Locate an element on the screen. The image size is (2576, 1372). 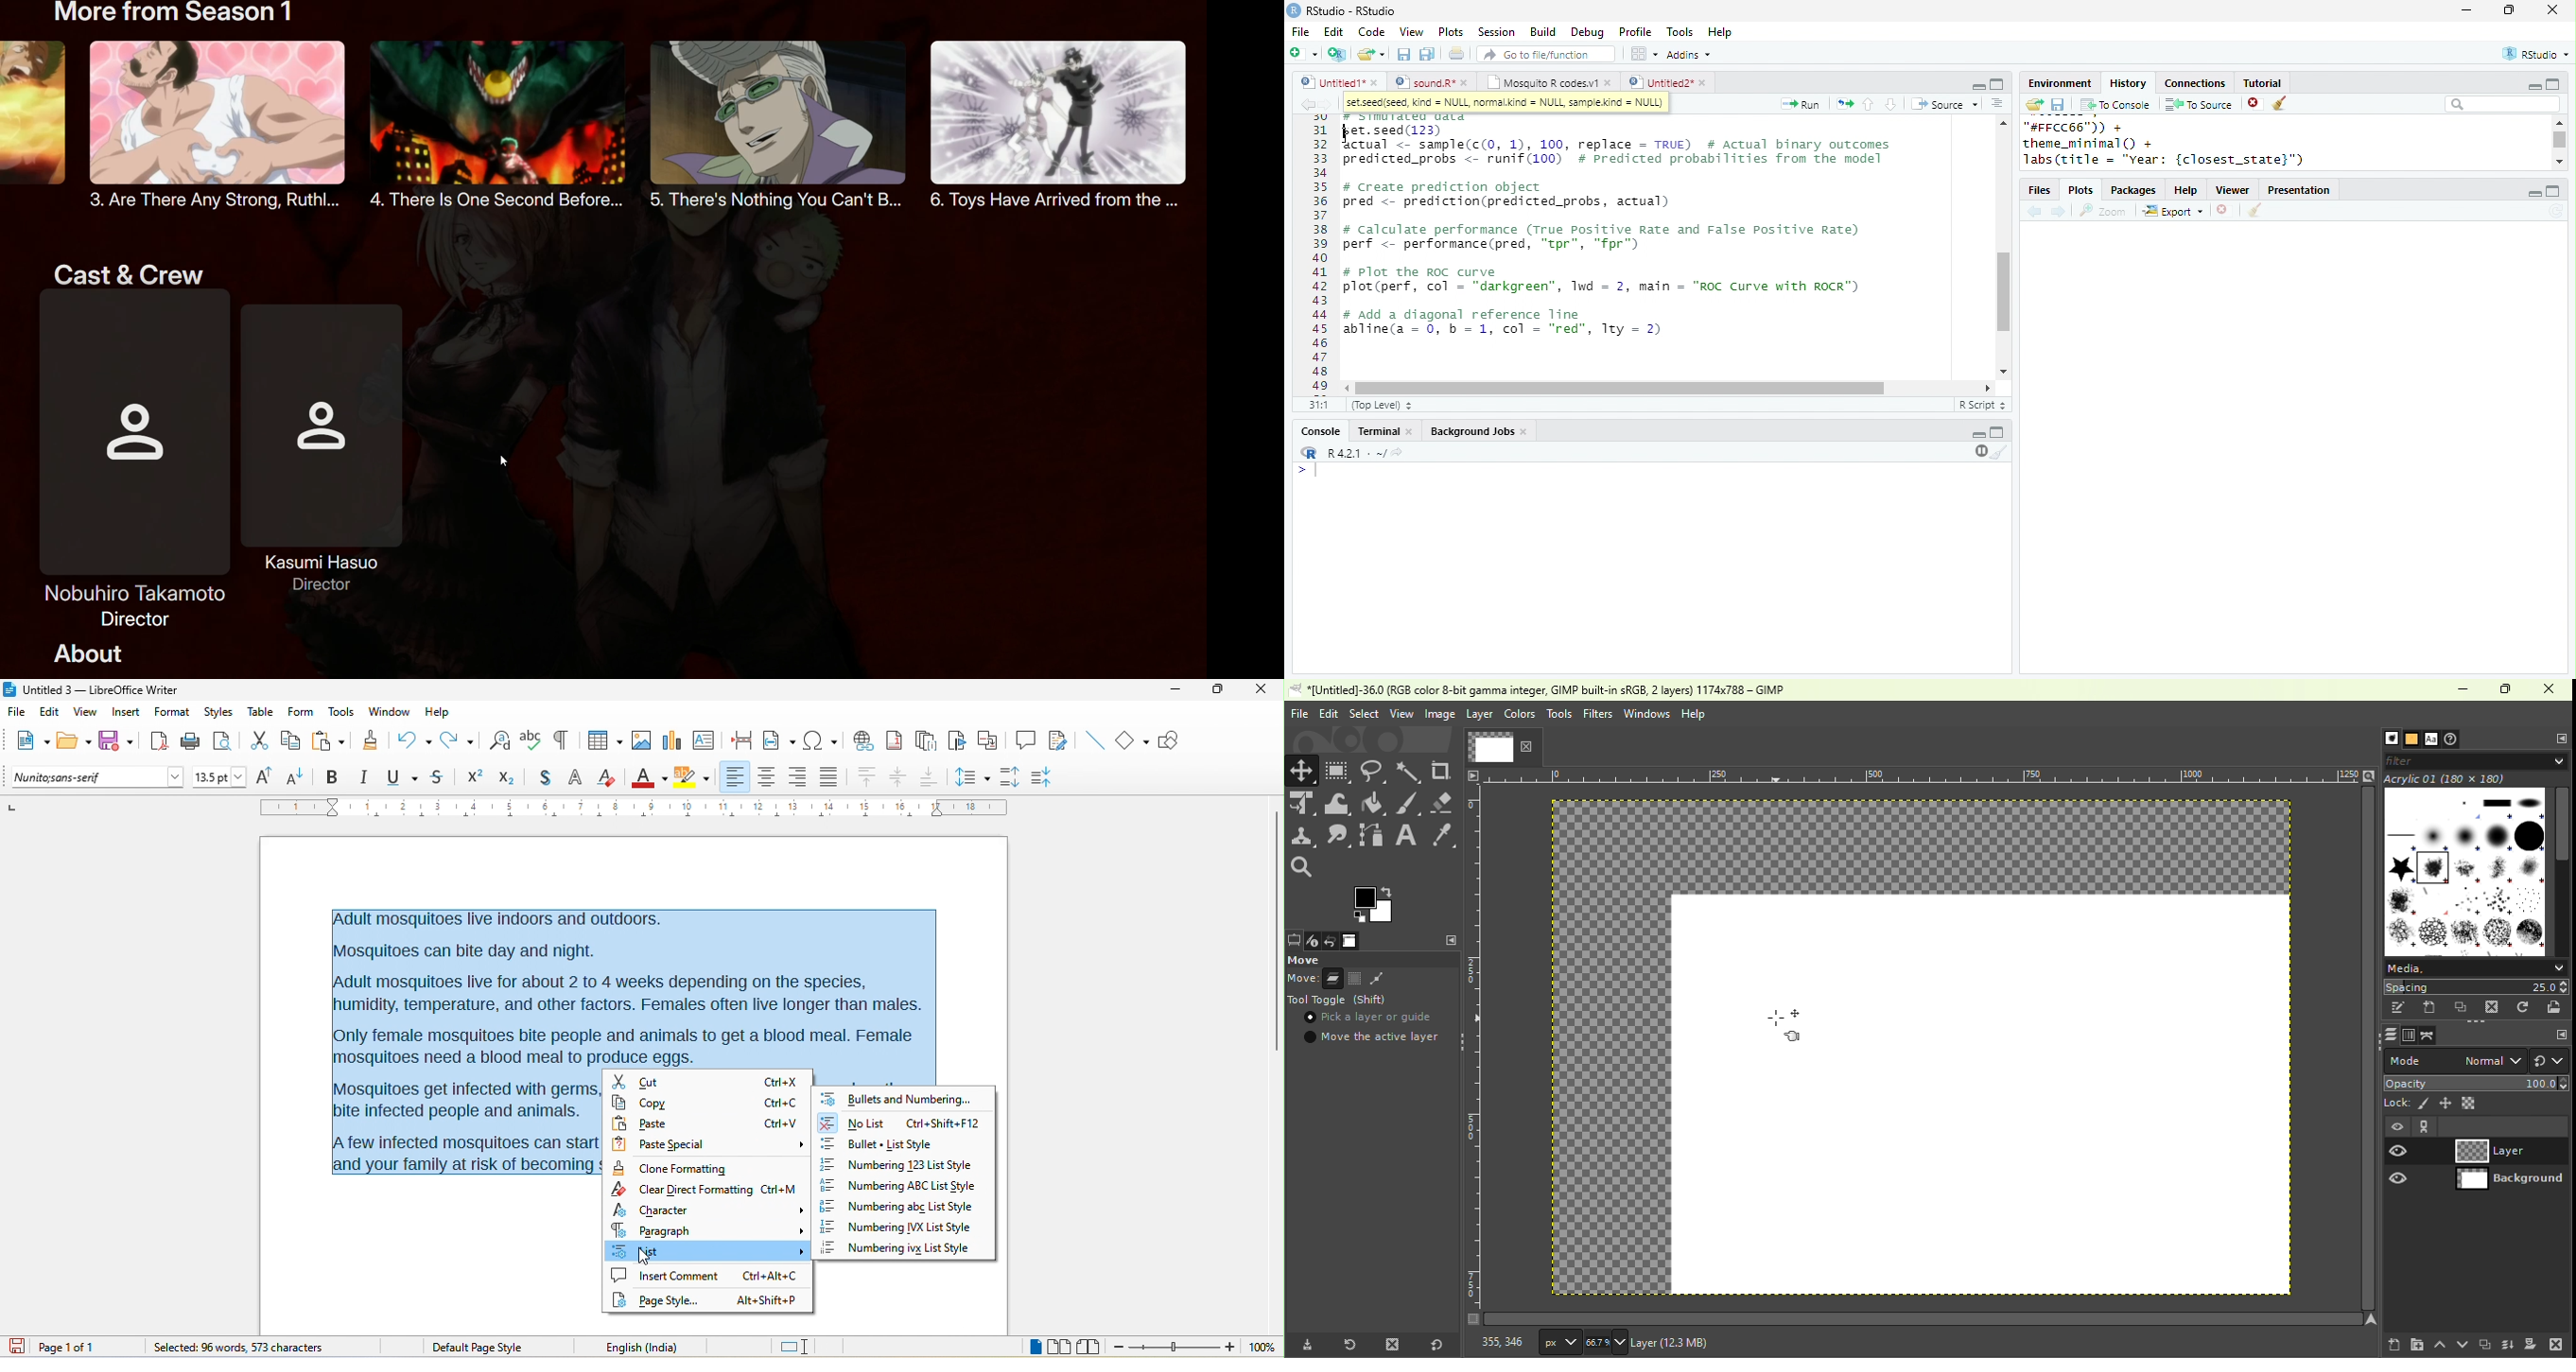
resize is located at coordinates (2509, 10).